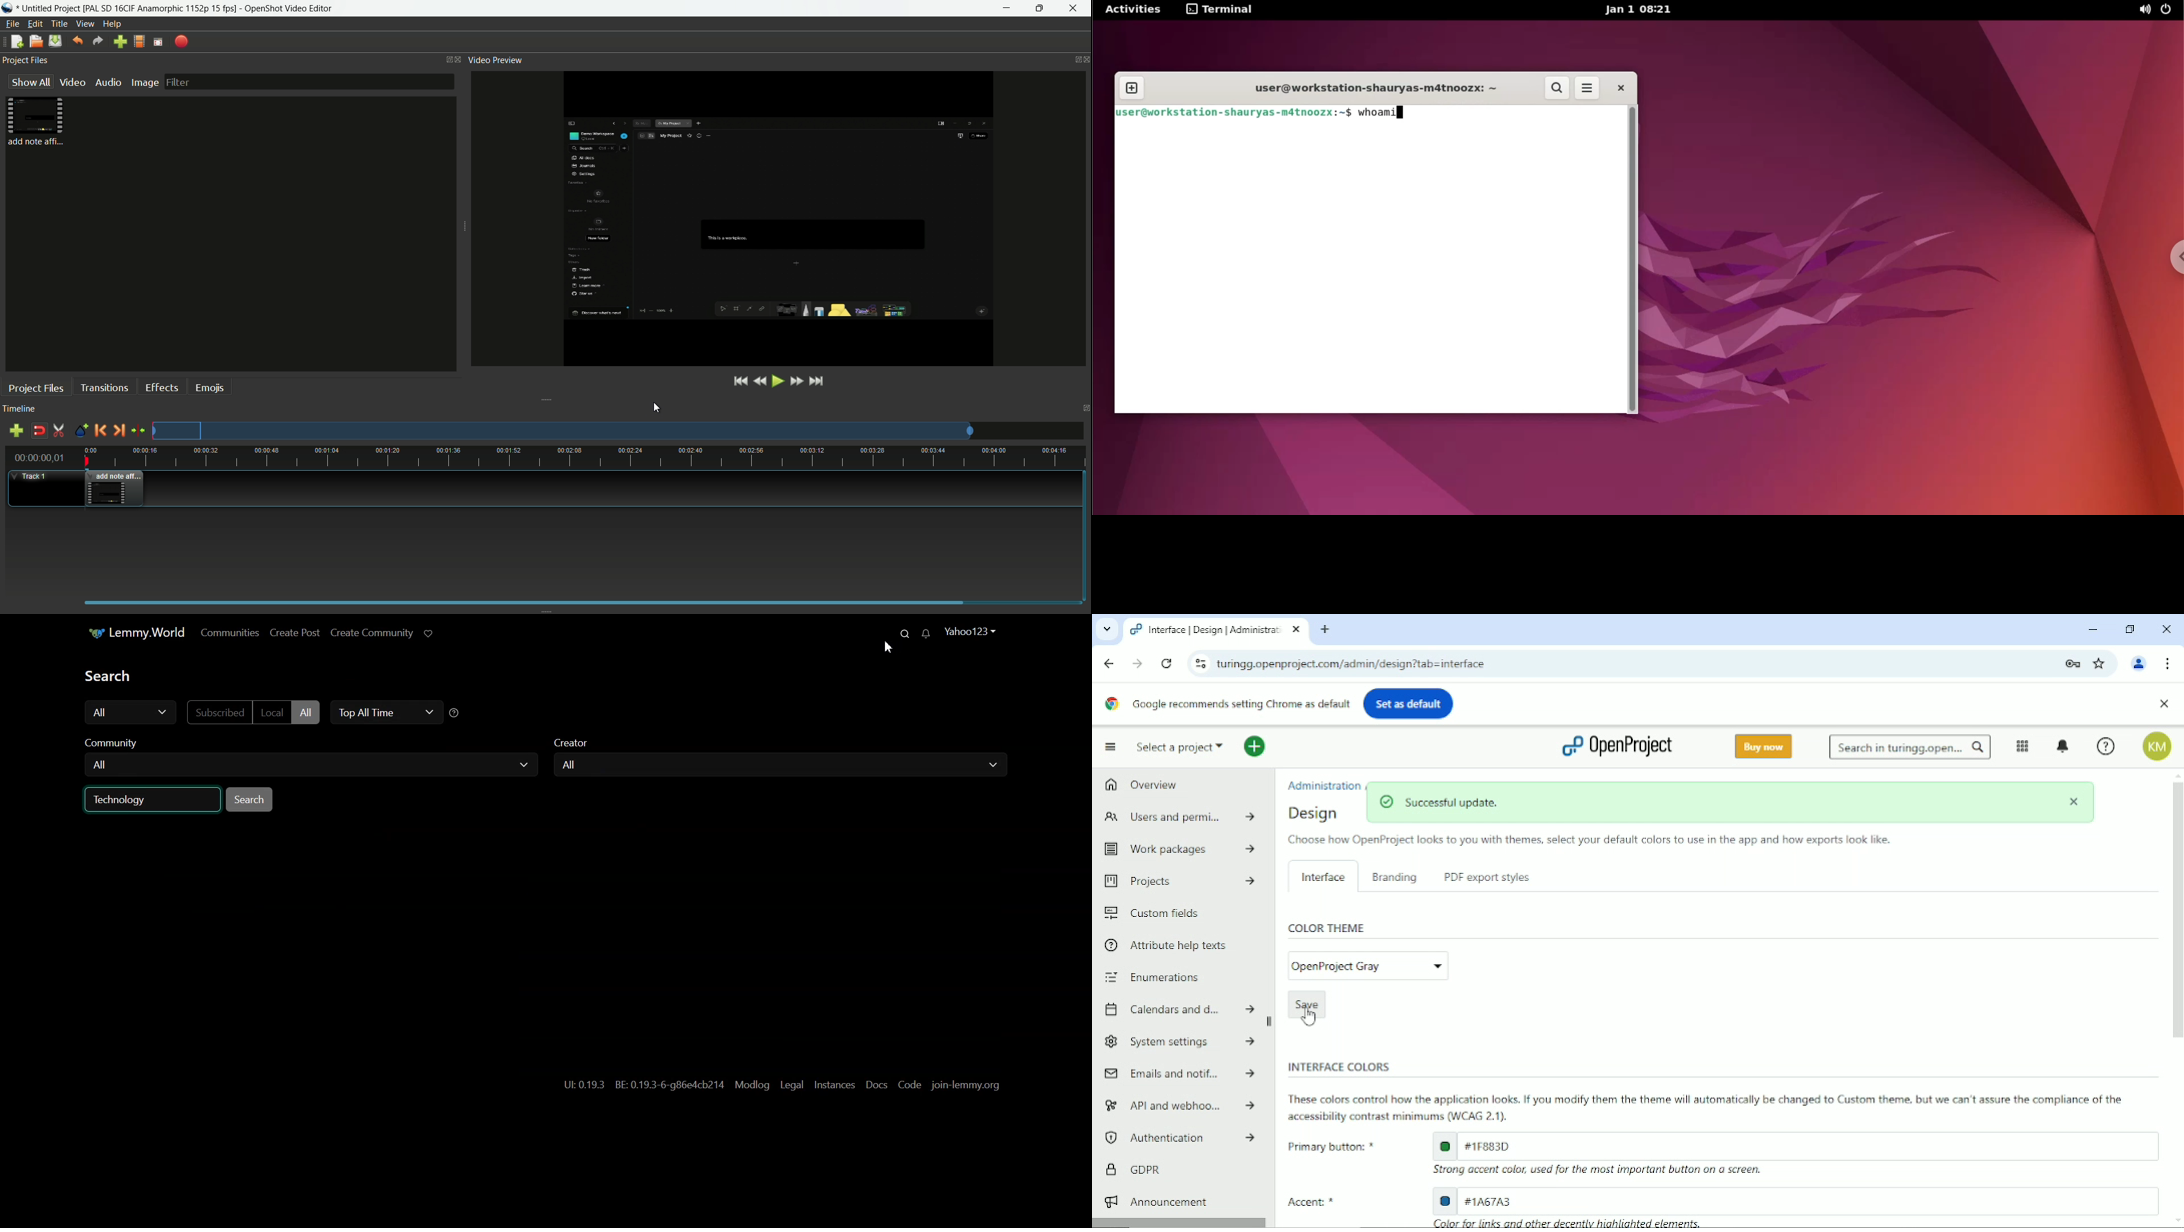  I want to click on Accent, so click(1317, 1203).